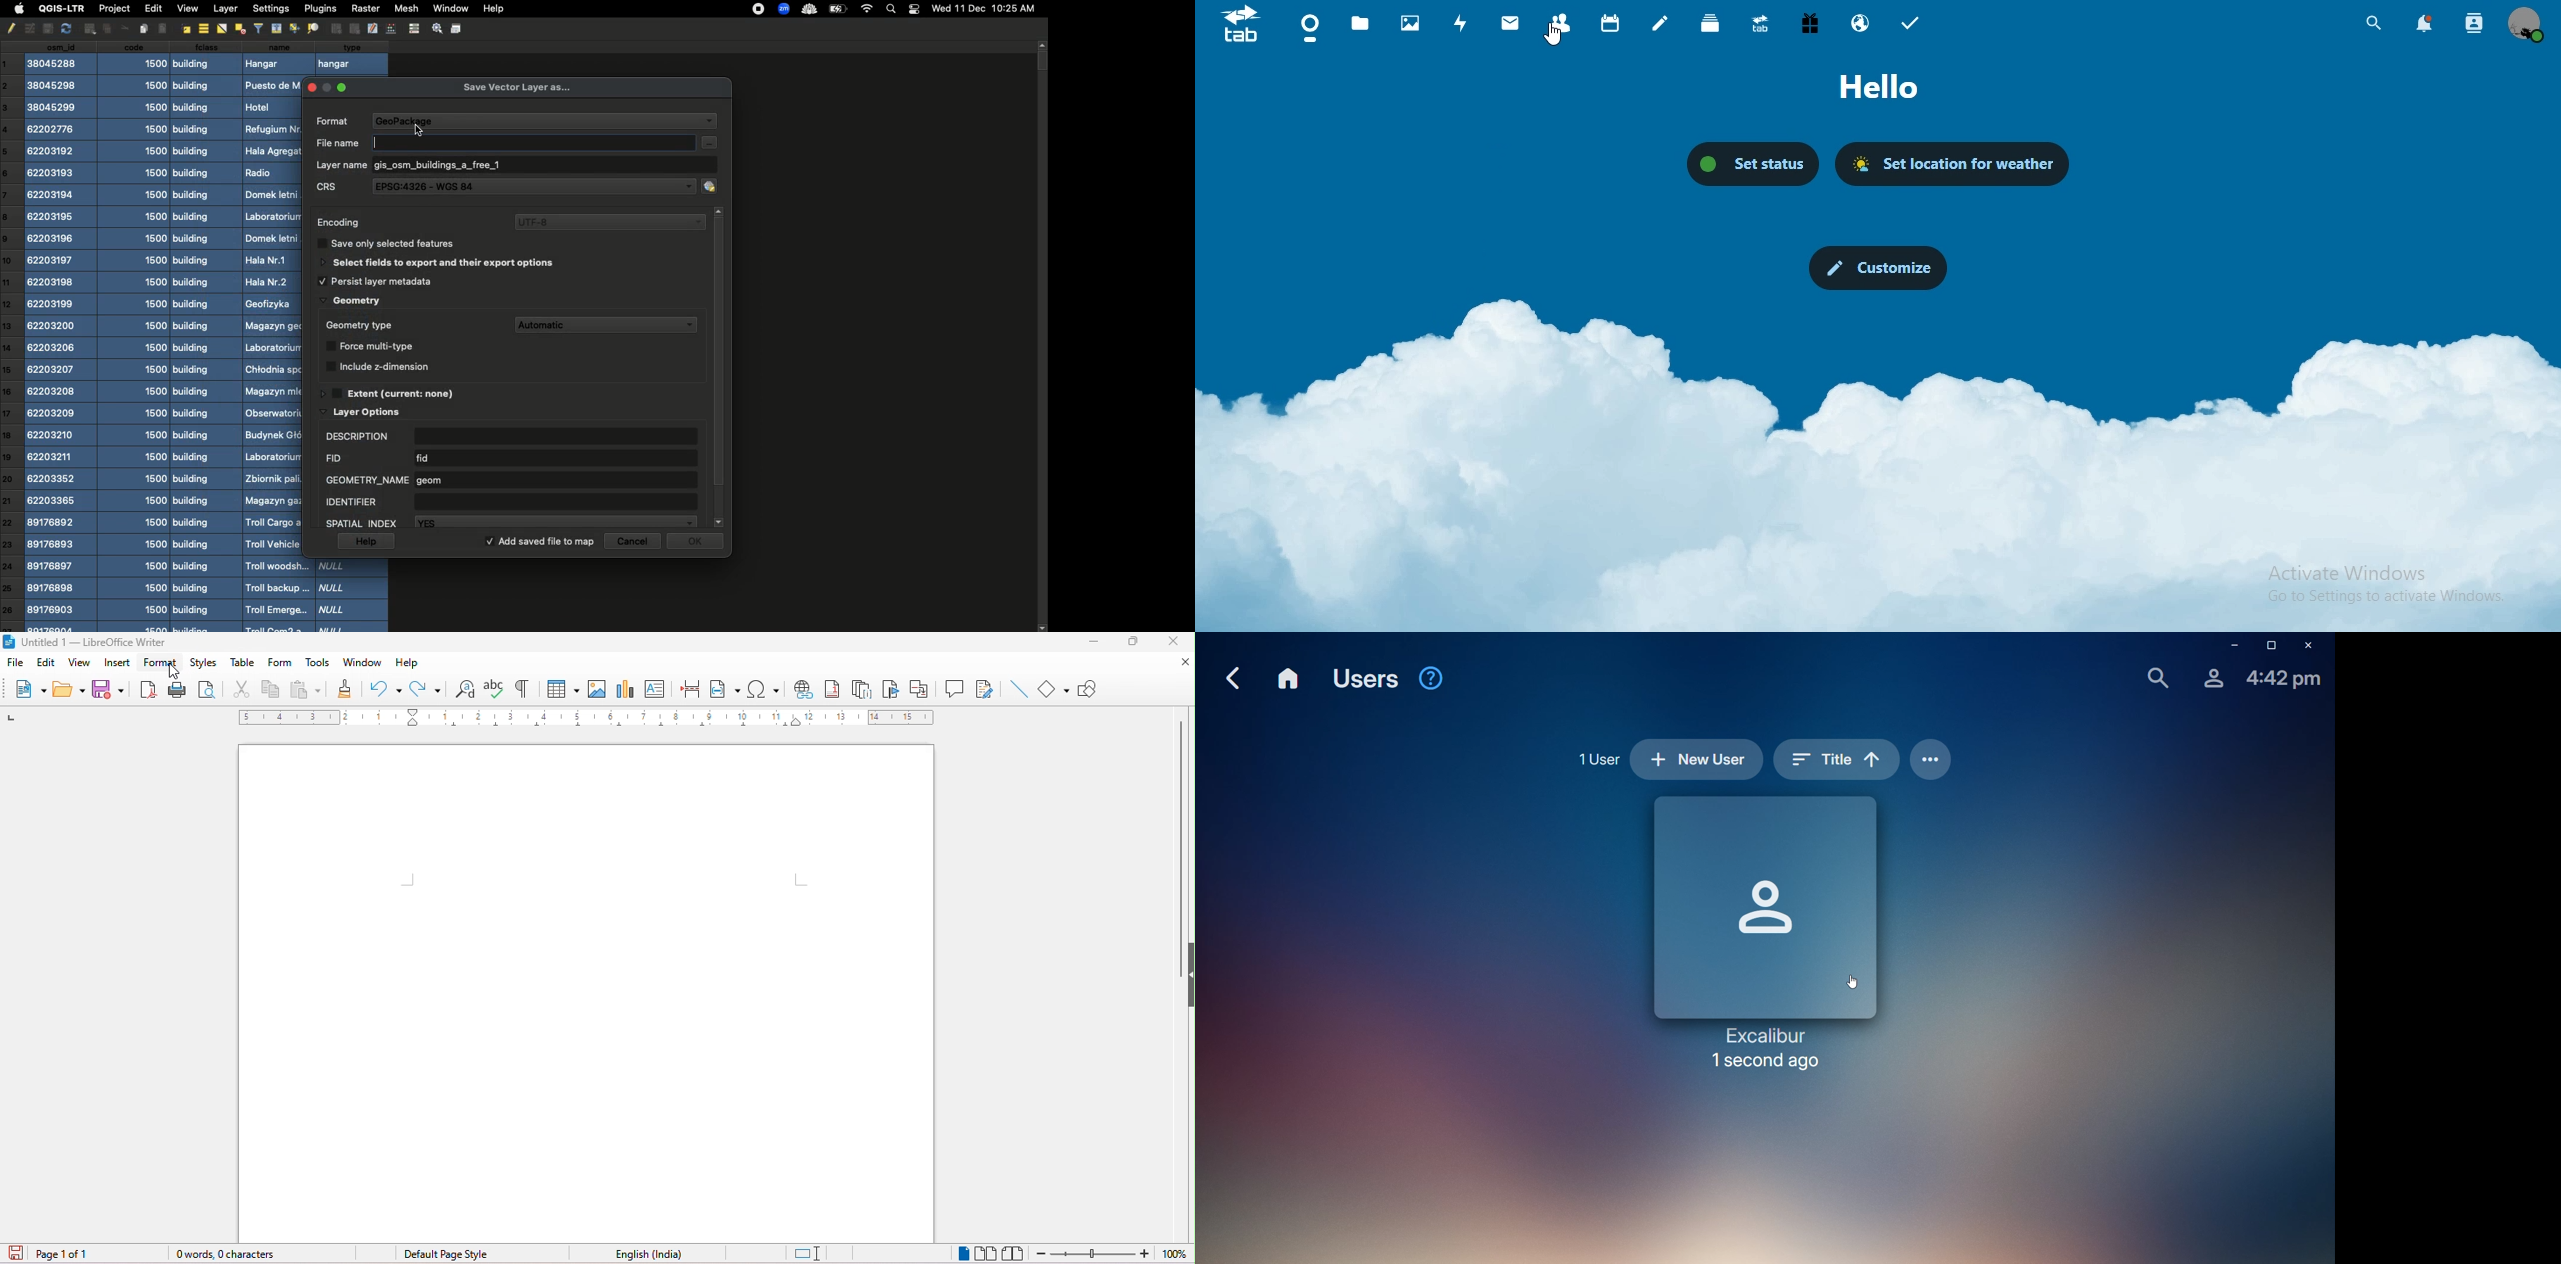 The image size is (2576, 1288). I want to click on Scroll, so click(719, 366).